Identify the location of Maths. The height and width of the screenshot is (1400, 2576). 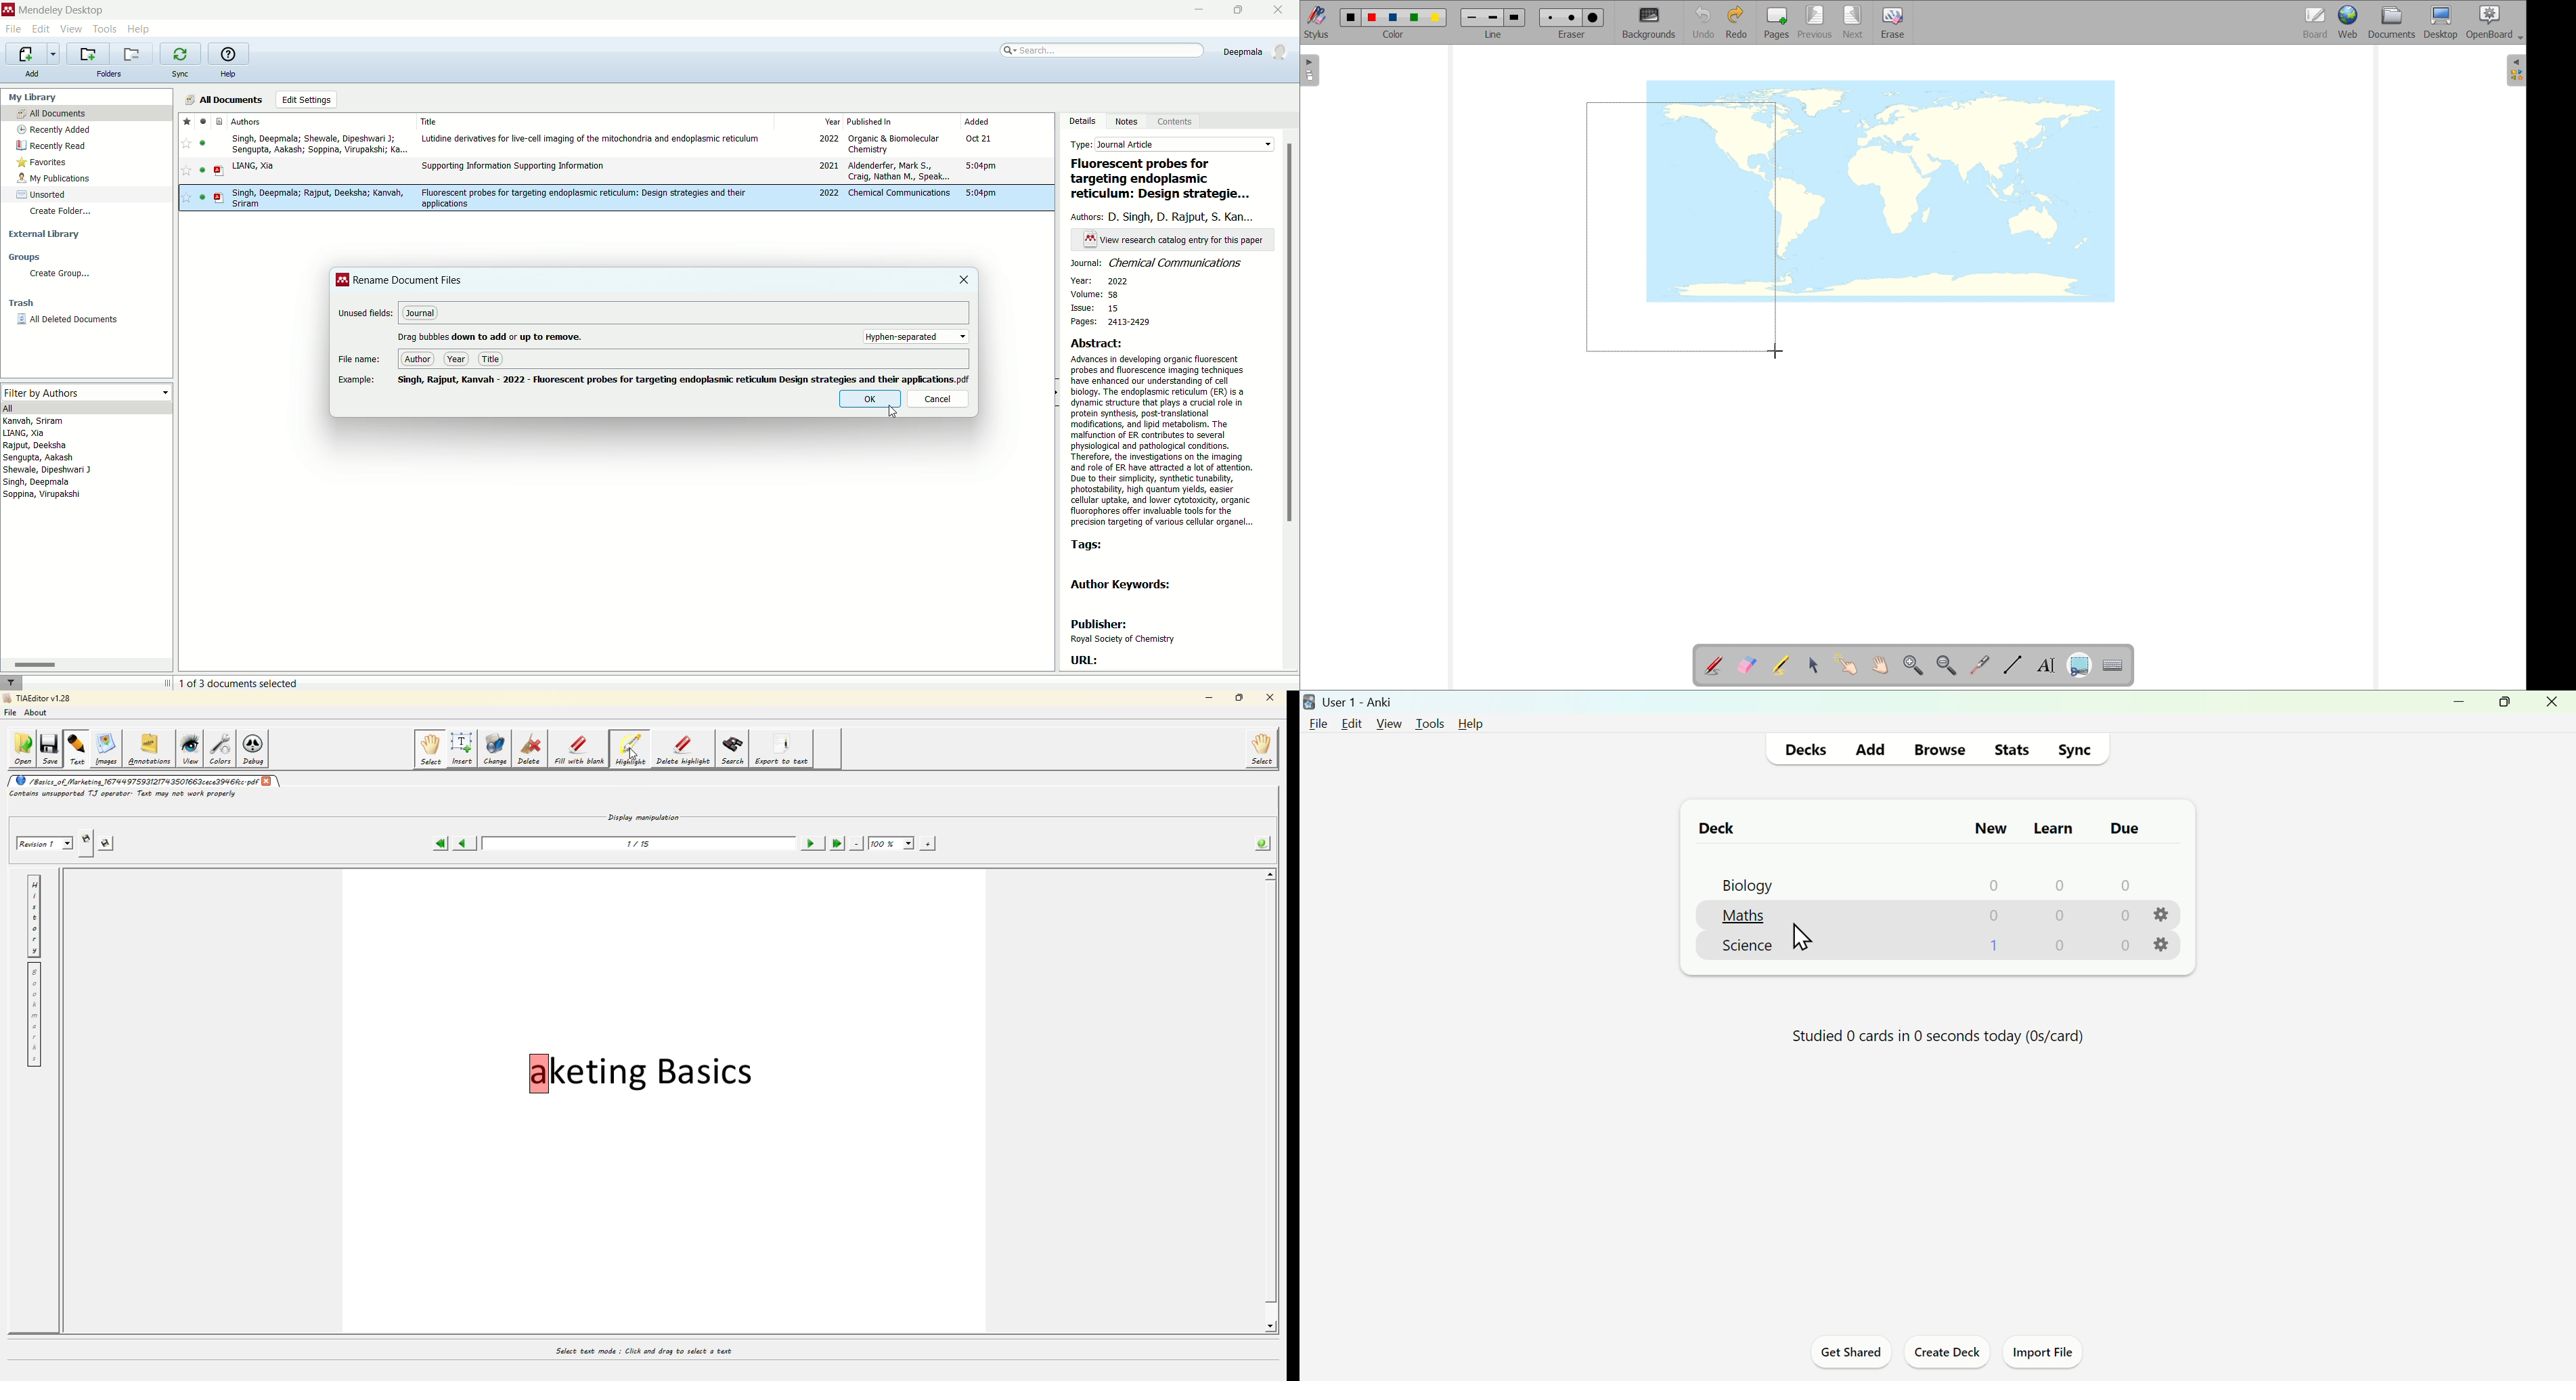
(1746, 915).